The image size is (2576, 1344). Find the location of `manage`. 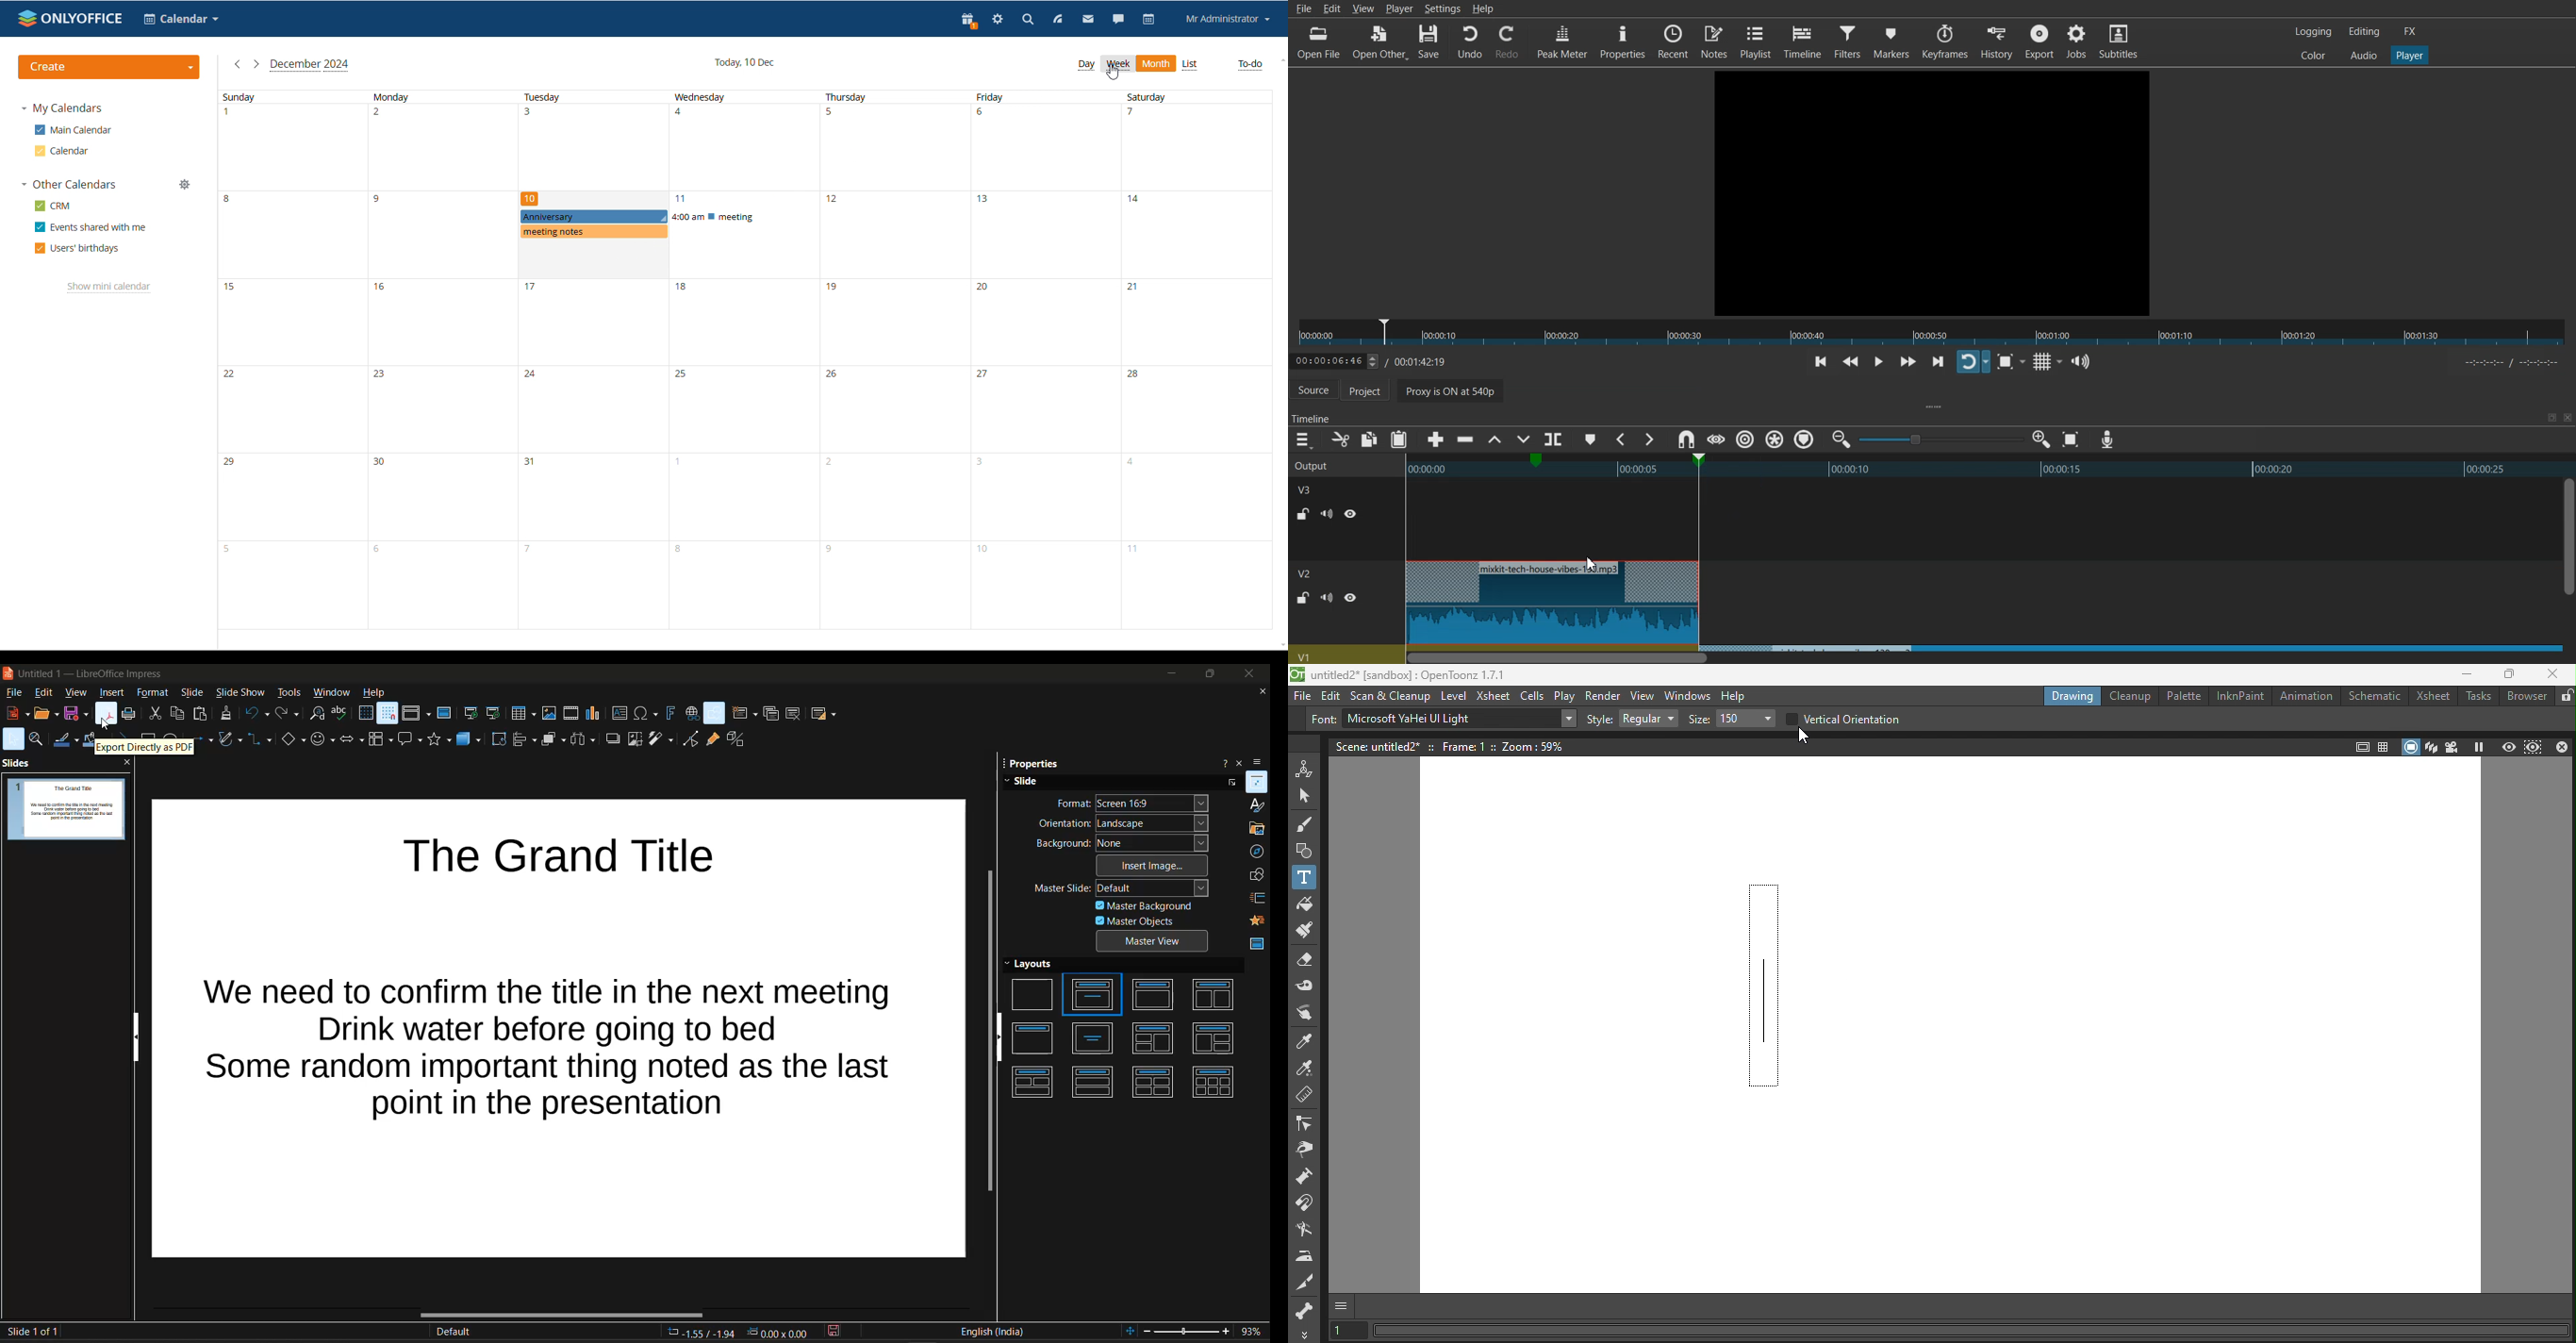

manage is located at coordinates (186, 185).